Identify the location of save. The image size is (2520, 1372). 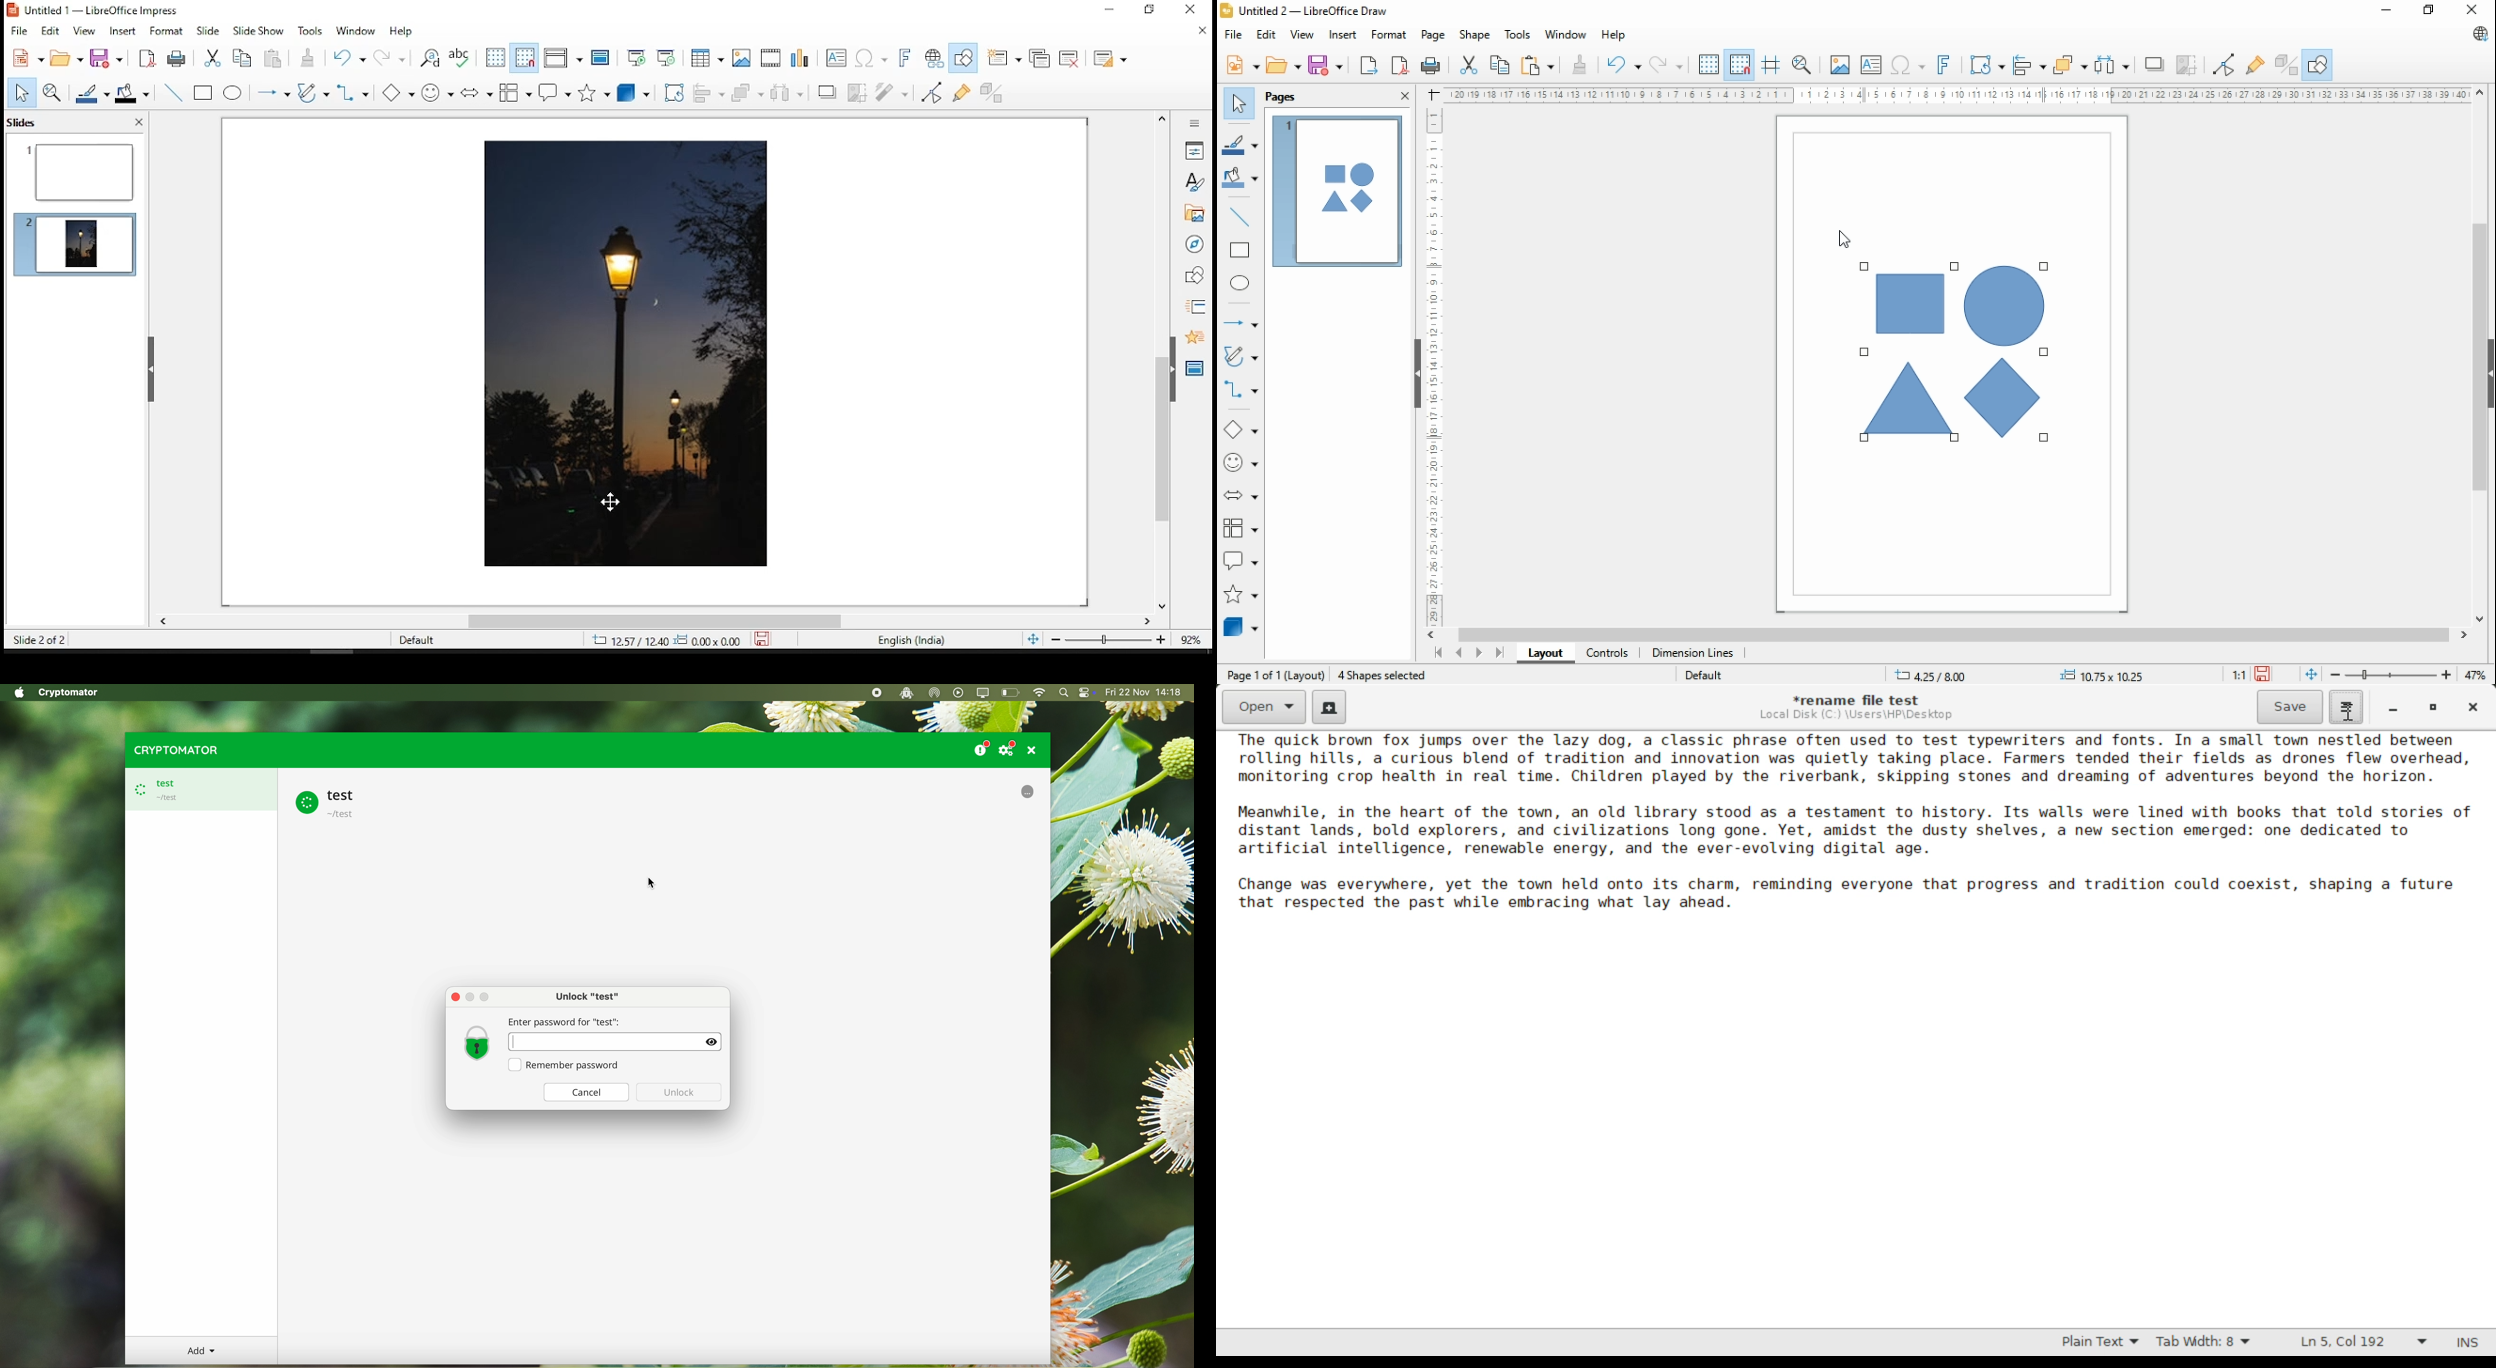
(1326, 65).